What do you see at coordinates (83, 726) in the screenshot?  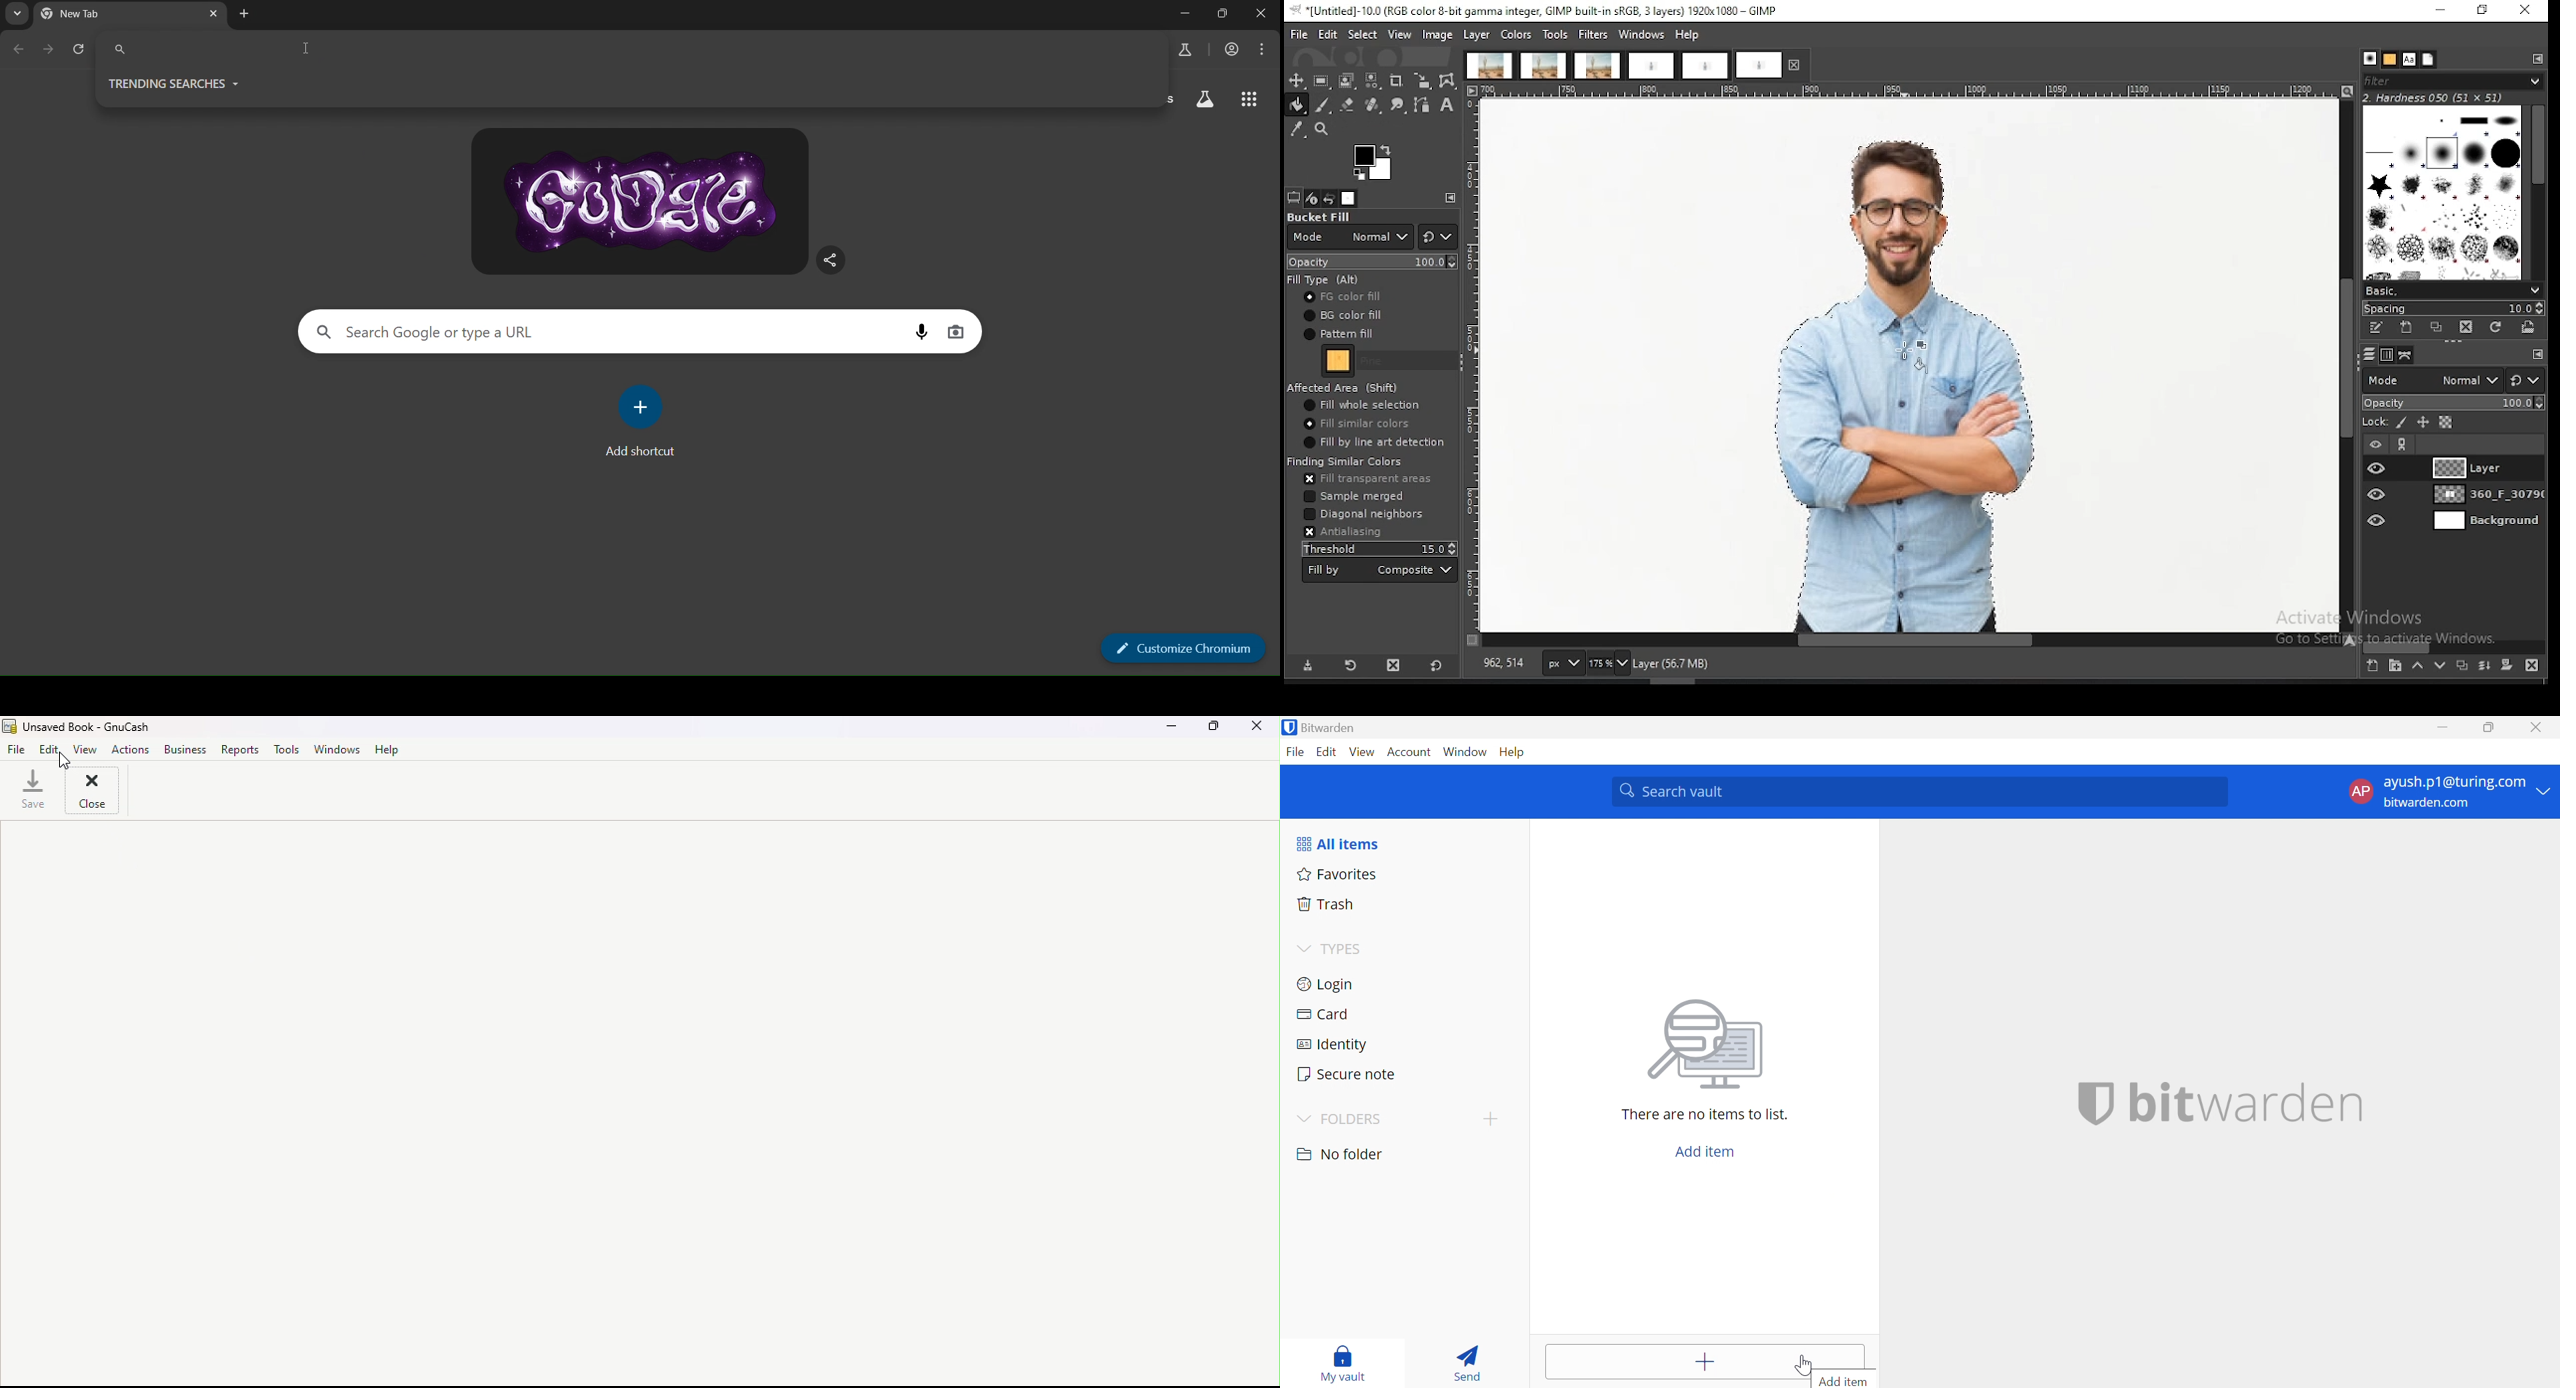 I see `File name` at bounding box center [83, 726].